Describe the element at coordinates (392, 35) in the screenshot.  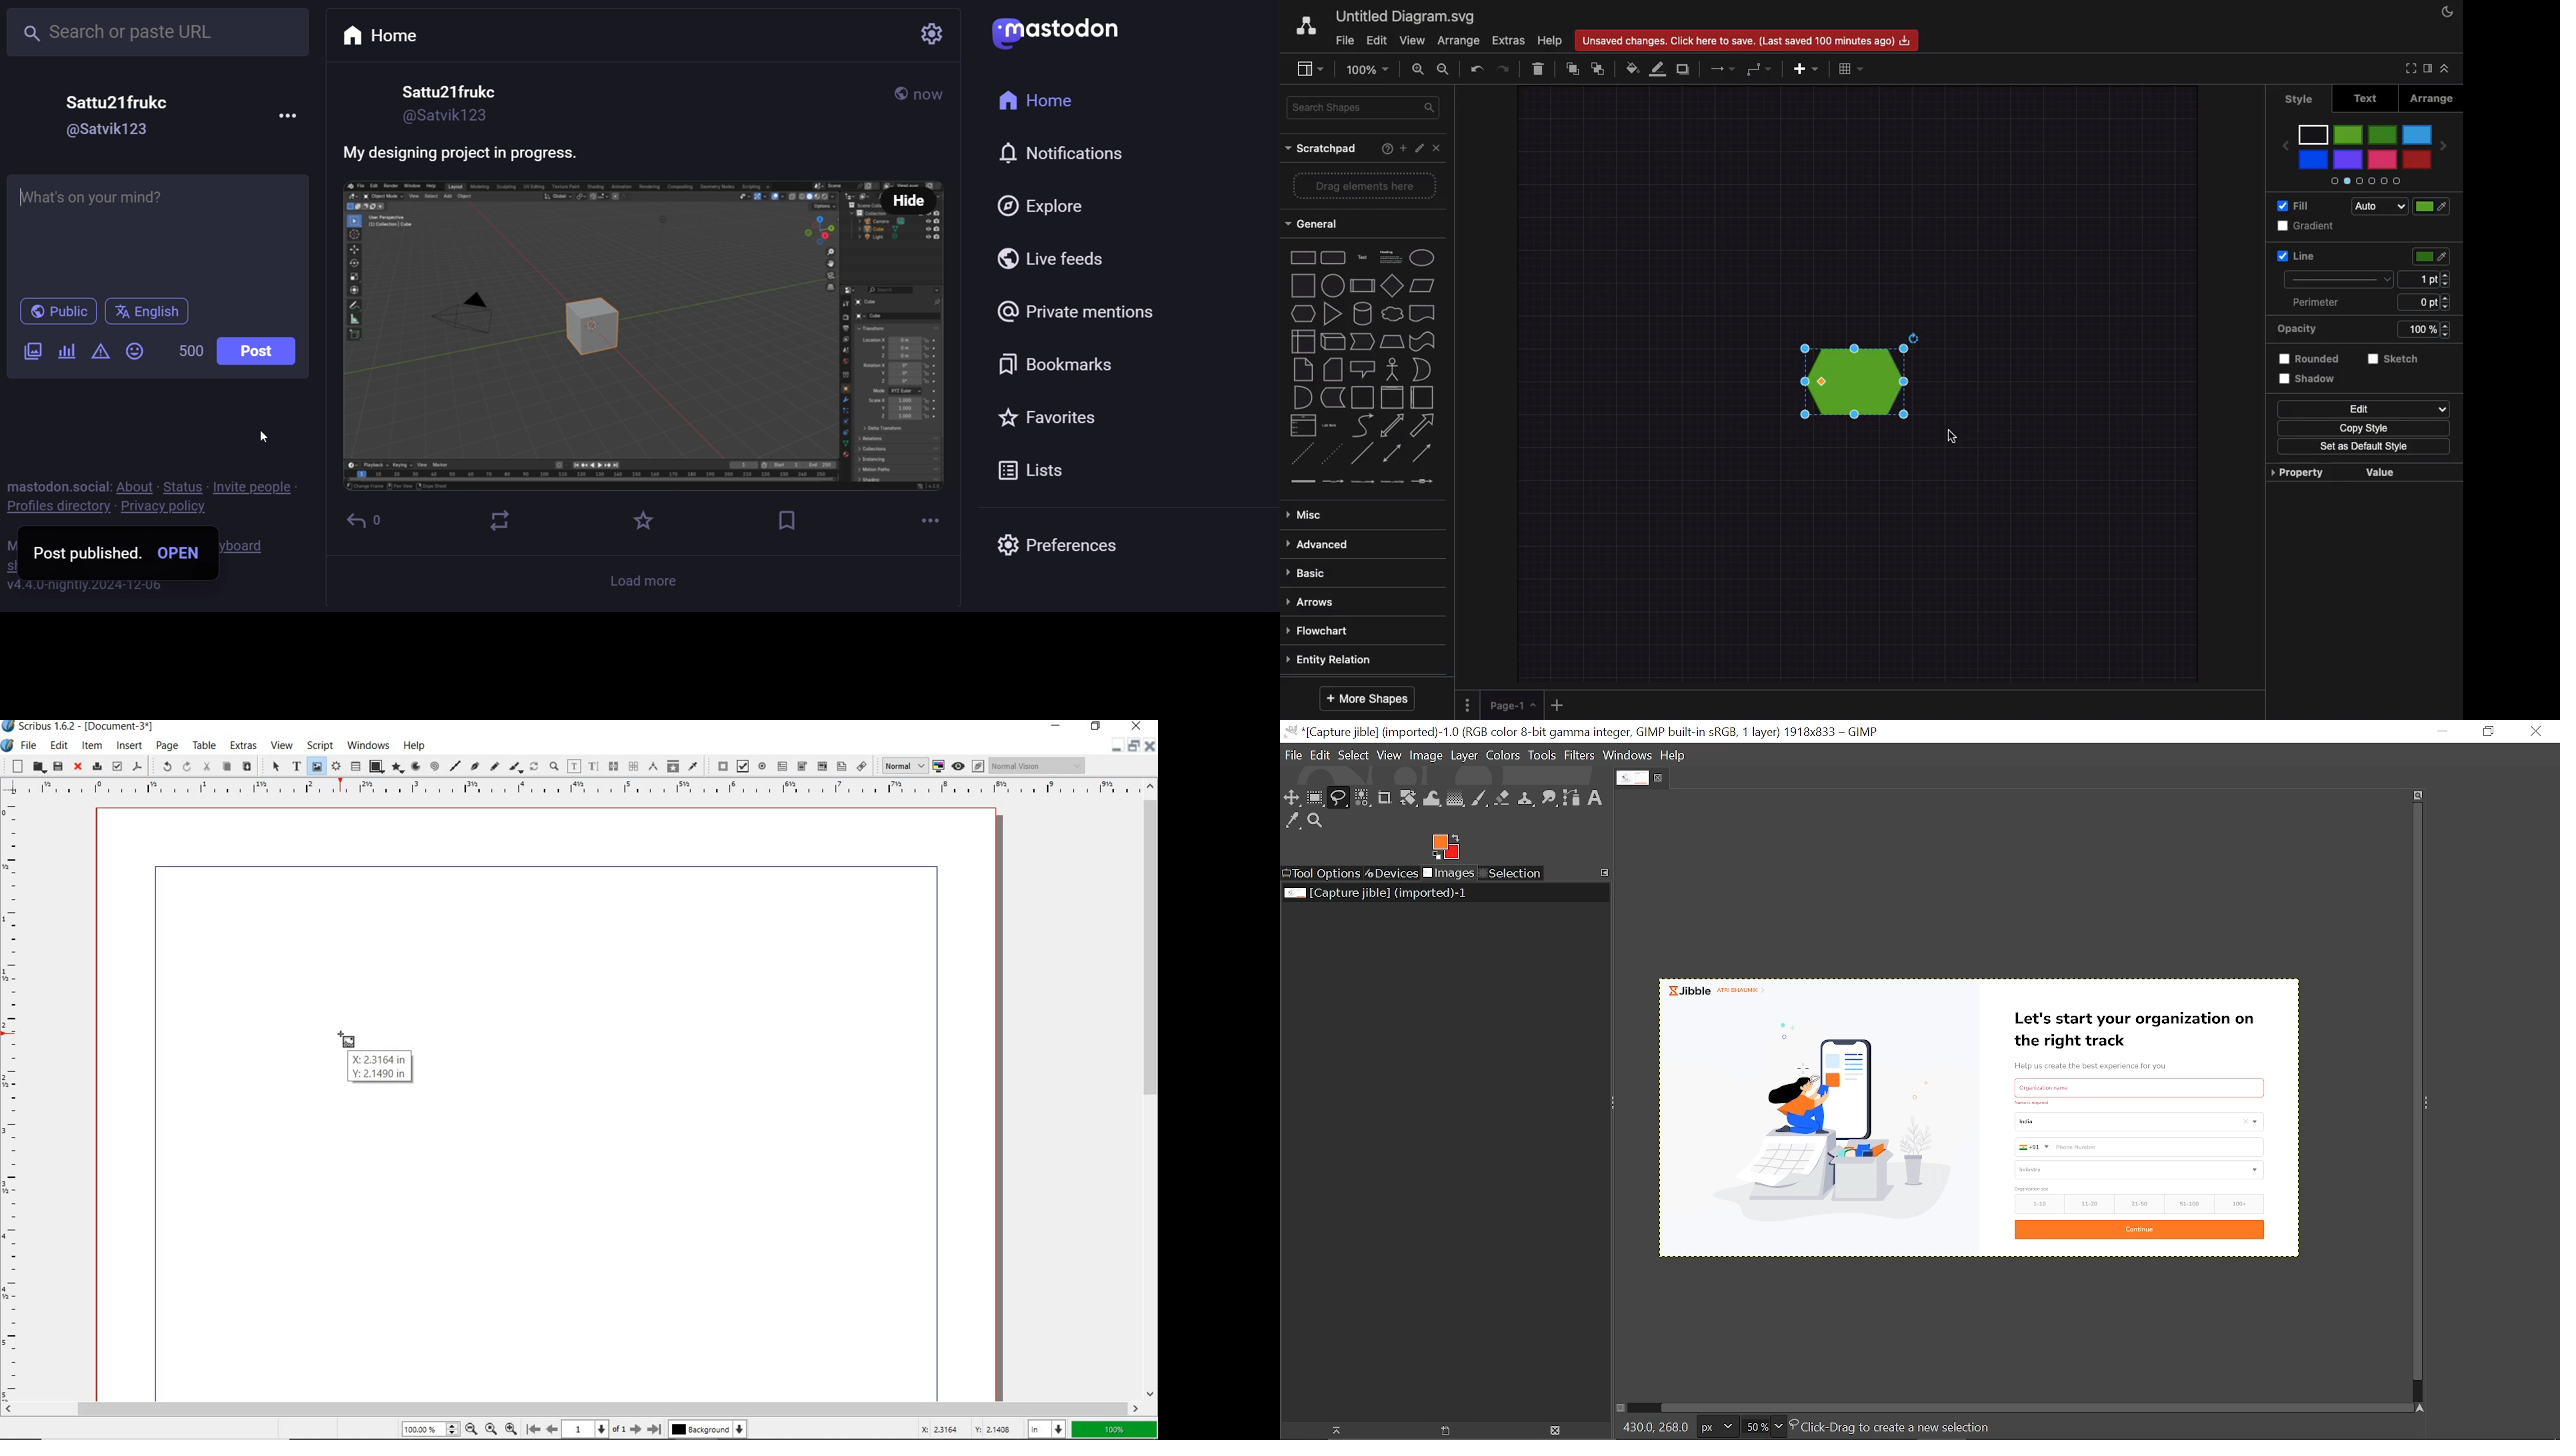
I see `home` at that location.